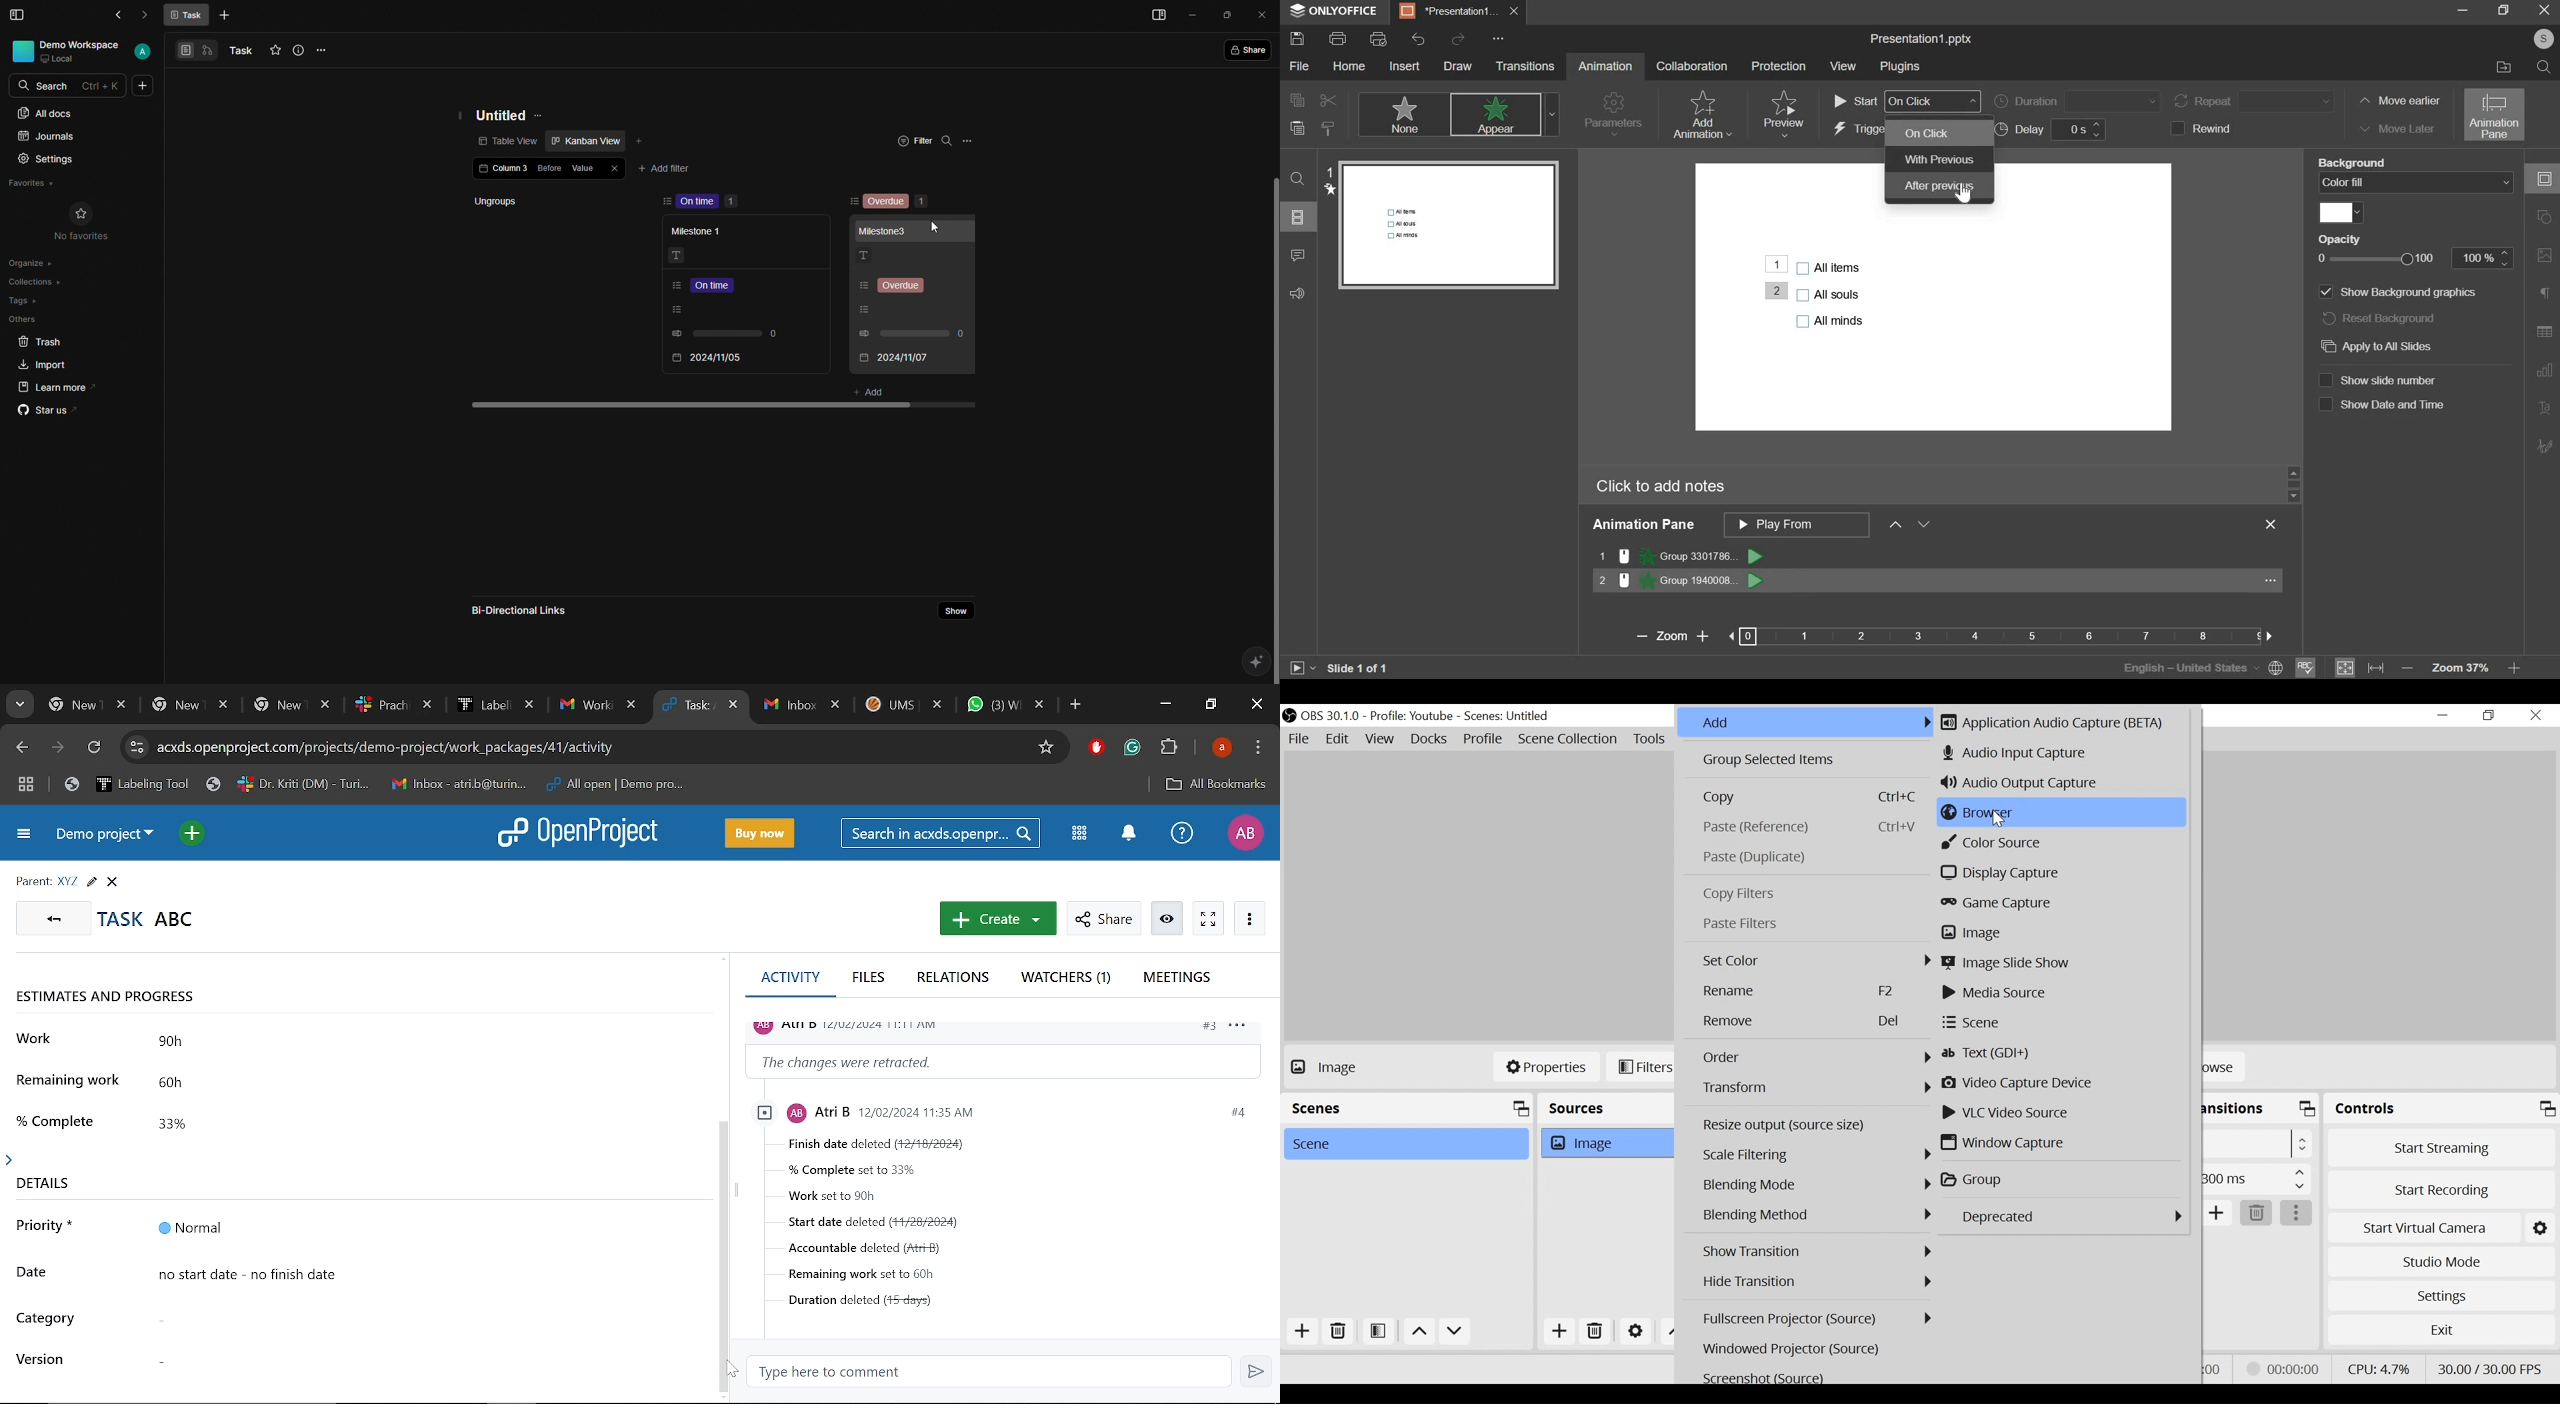 This screenshot has width=2576, height=1428. What do you see at coordinates (1297, 179) in the screenshot?
I see `find` at bounding box center [1297, 179].